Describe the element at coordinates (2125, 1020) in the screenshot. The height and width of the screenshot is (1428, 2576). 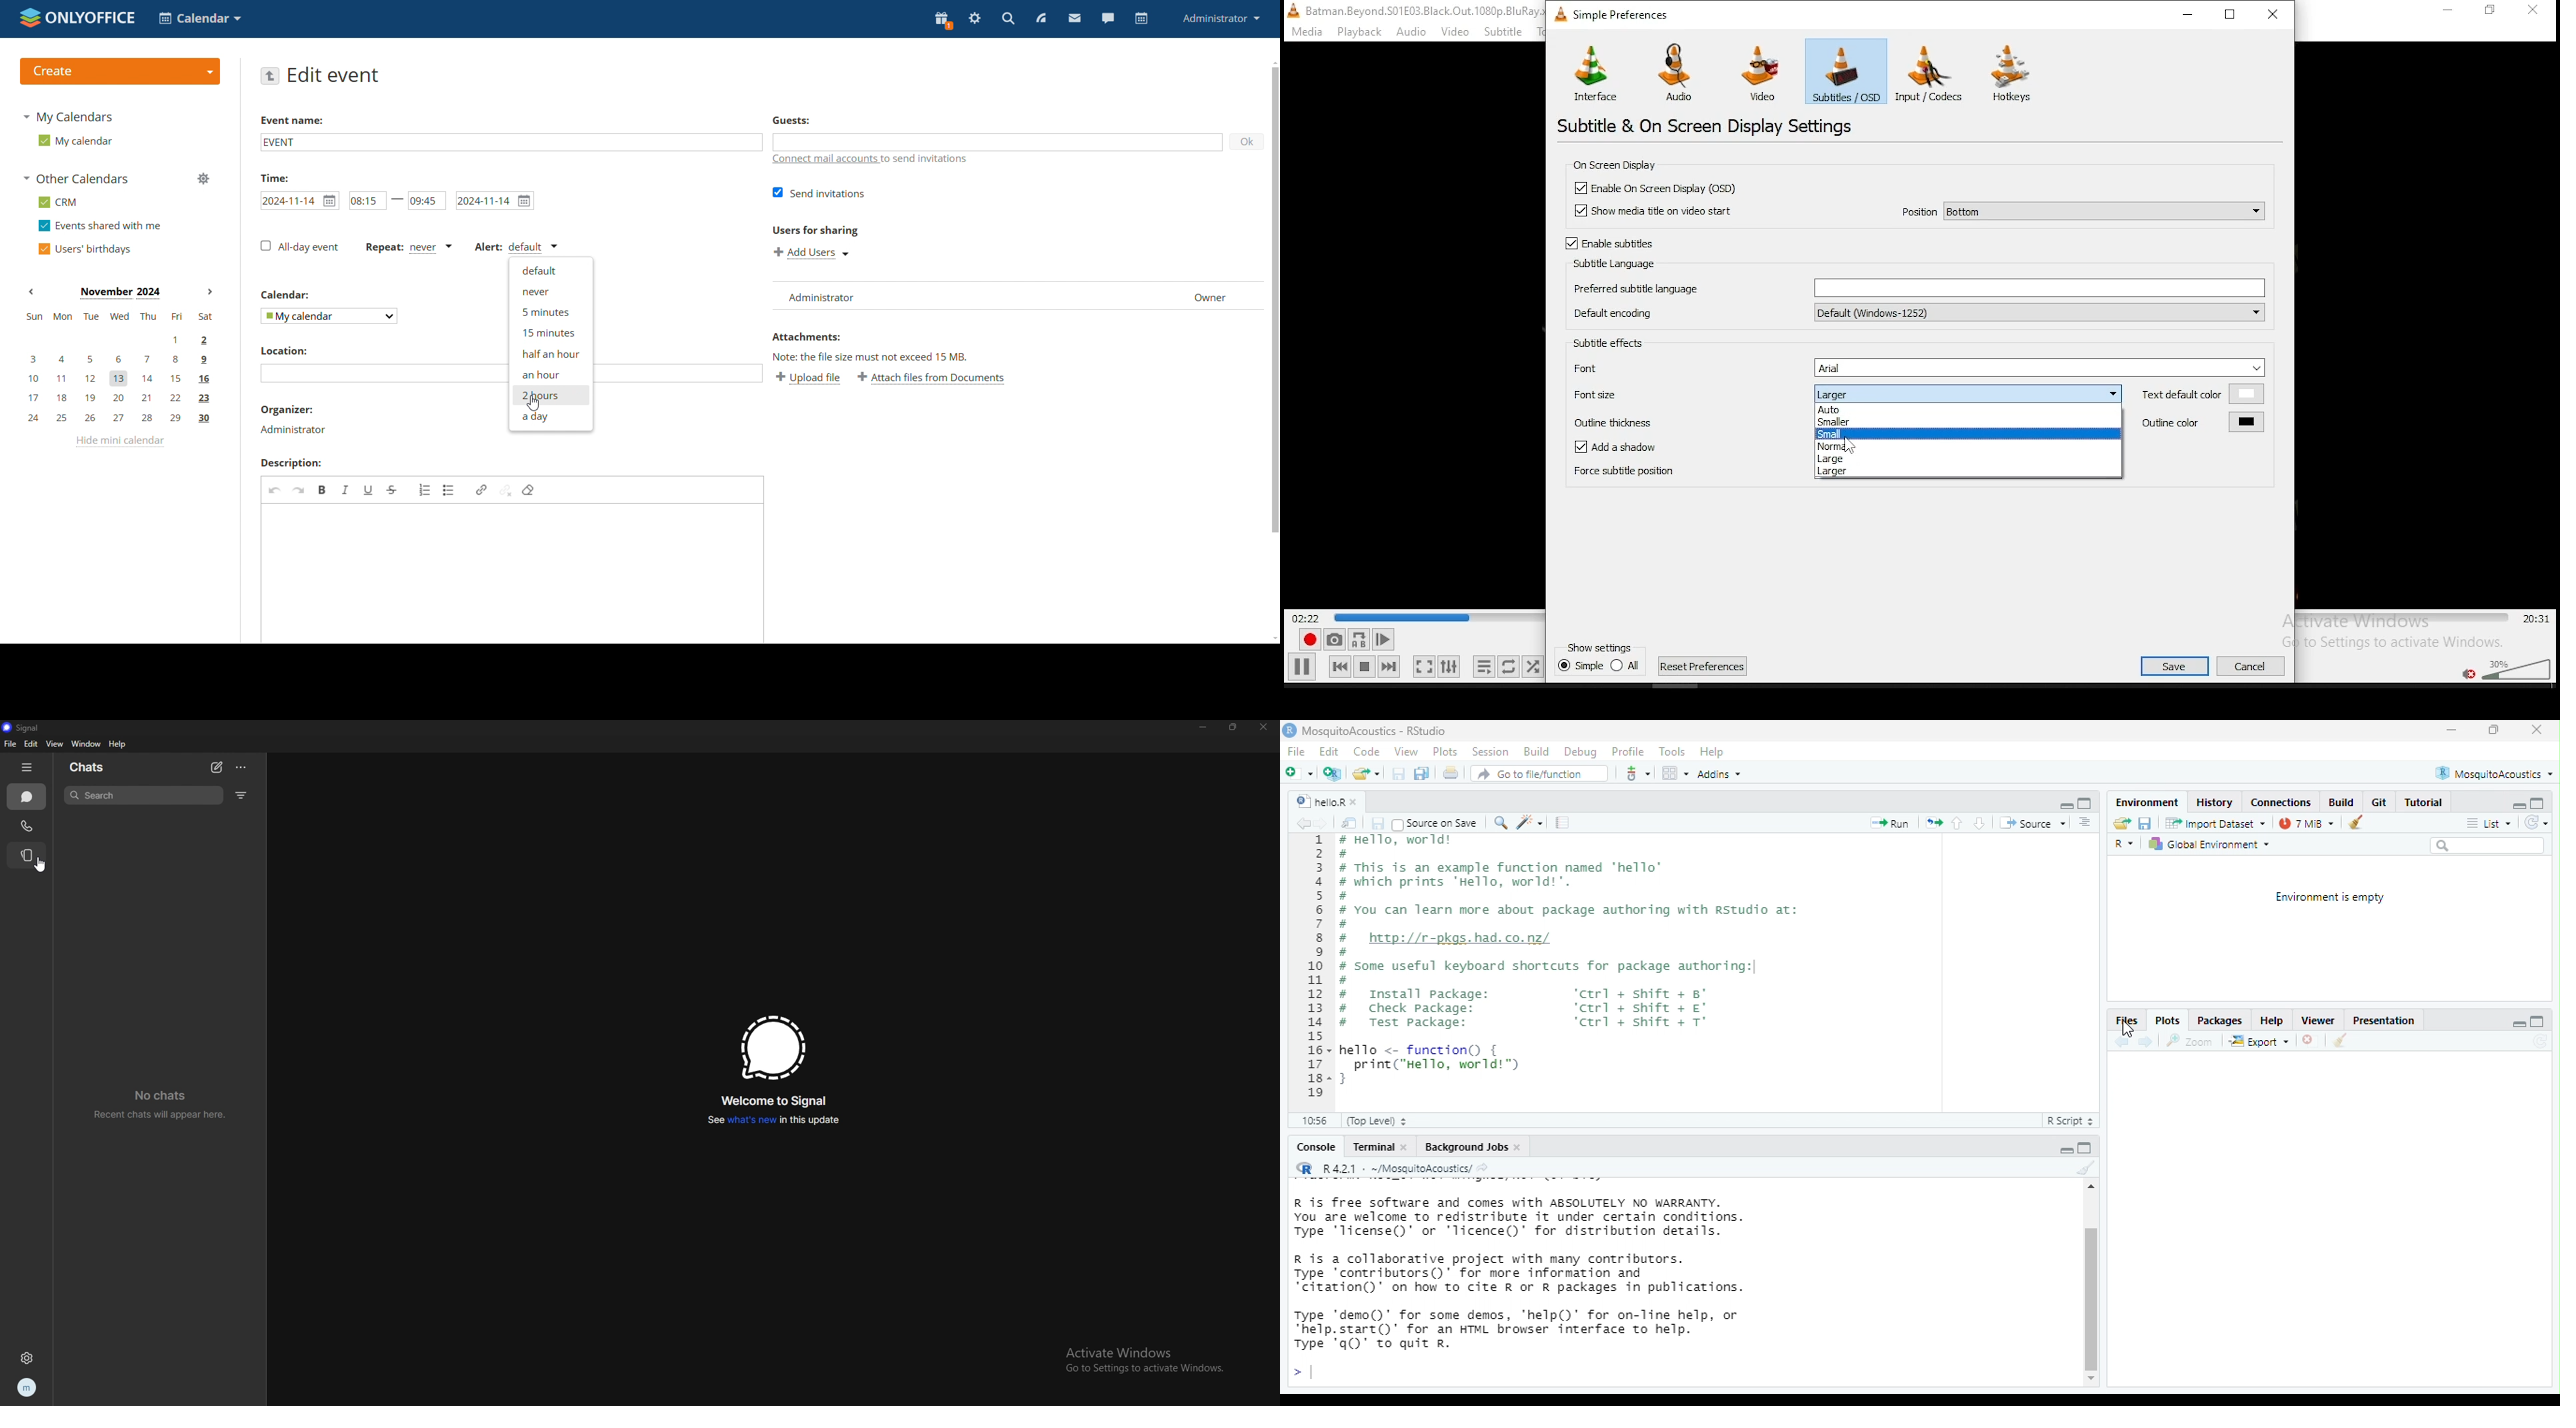
I see `Files` at that location.